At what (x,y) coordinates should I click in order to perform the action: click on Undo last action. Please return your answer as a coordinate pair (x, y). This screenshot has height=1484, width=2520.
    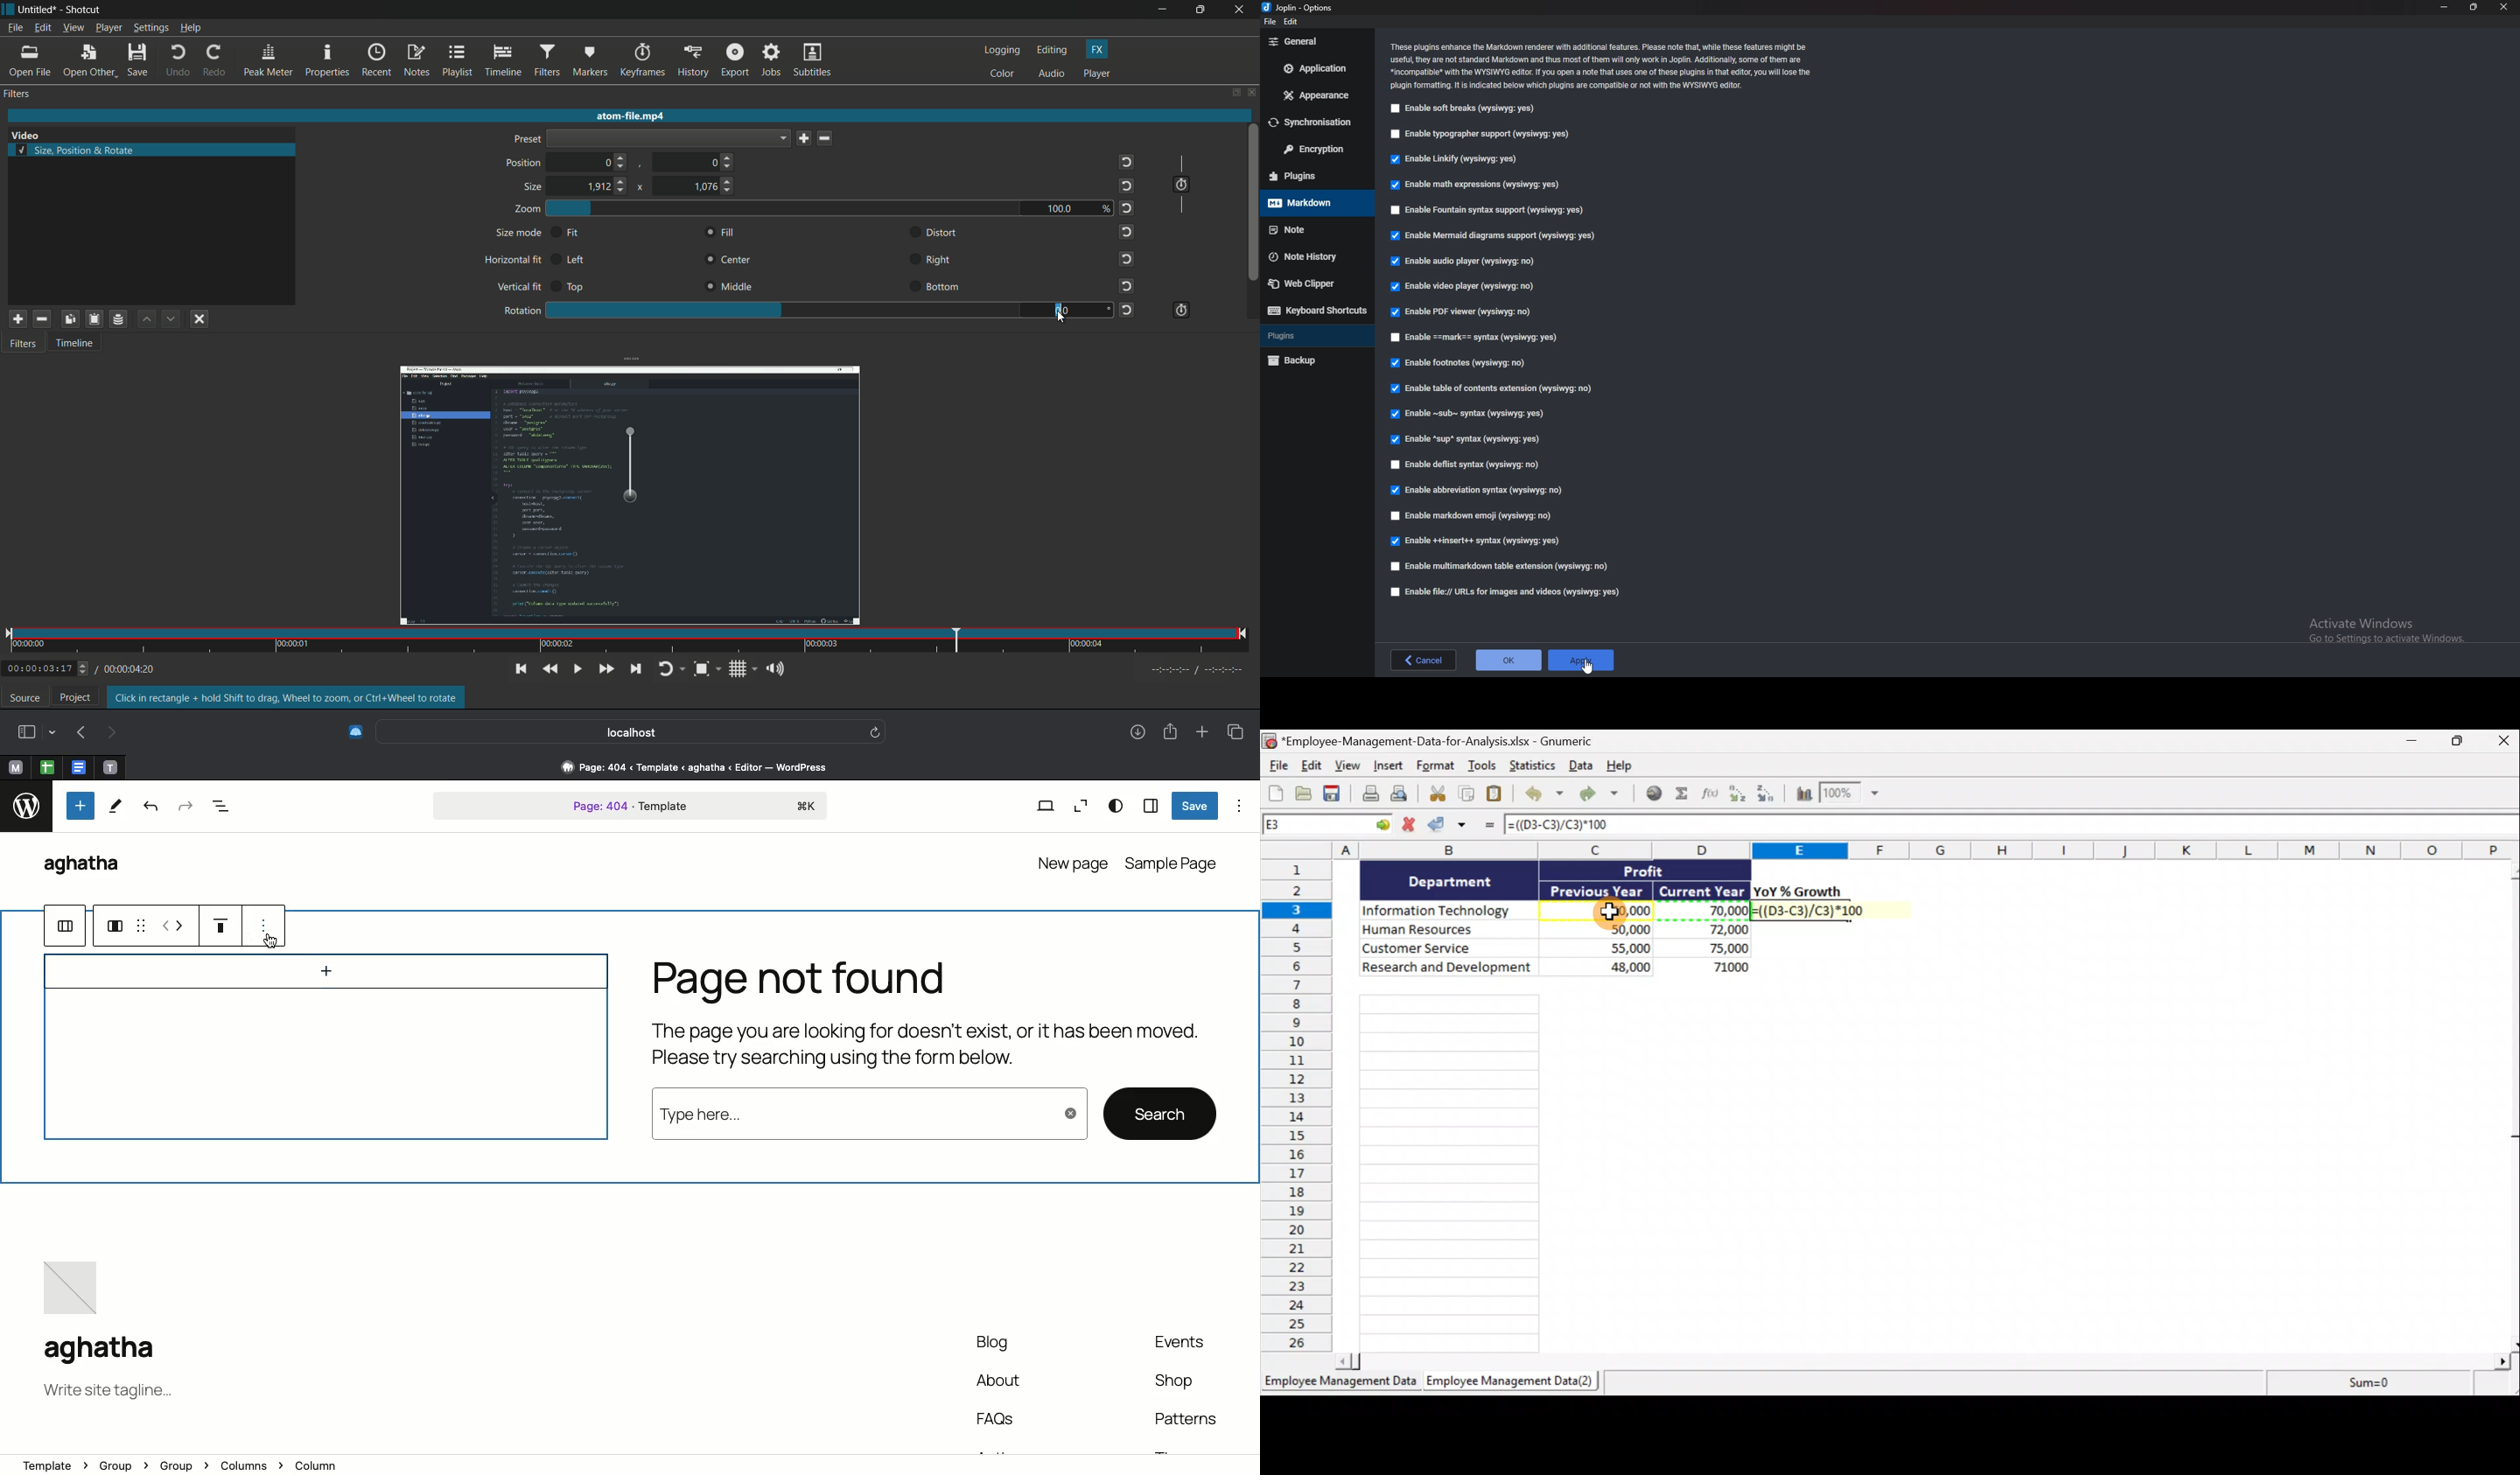
    Looking at the image, I should click on (1542, 795).